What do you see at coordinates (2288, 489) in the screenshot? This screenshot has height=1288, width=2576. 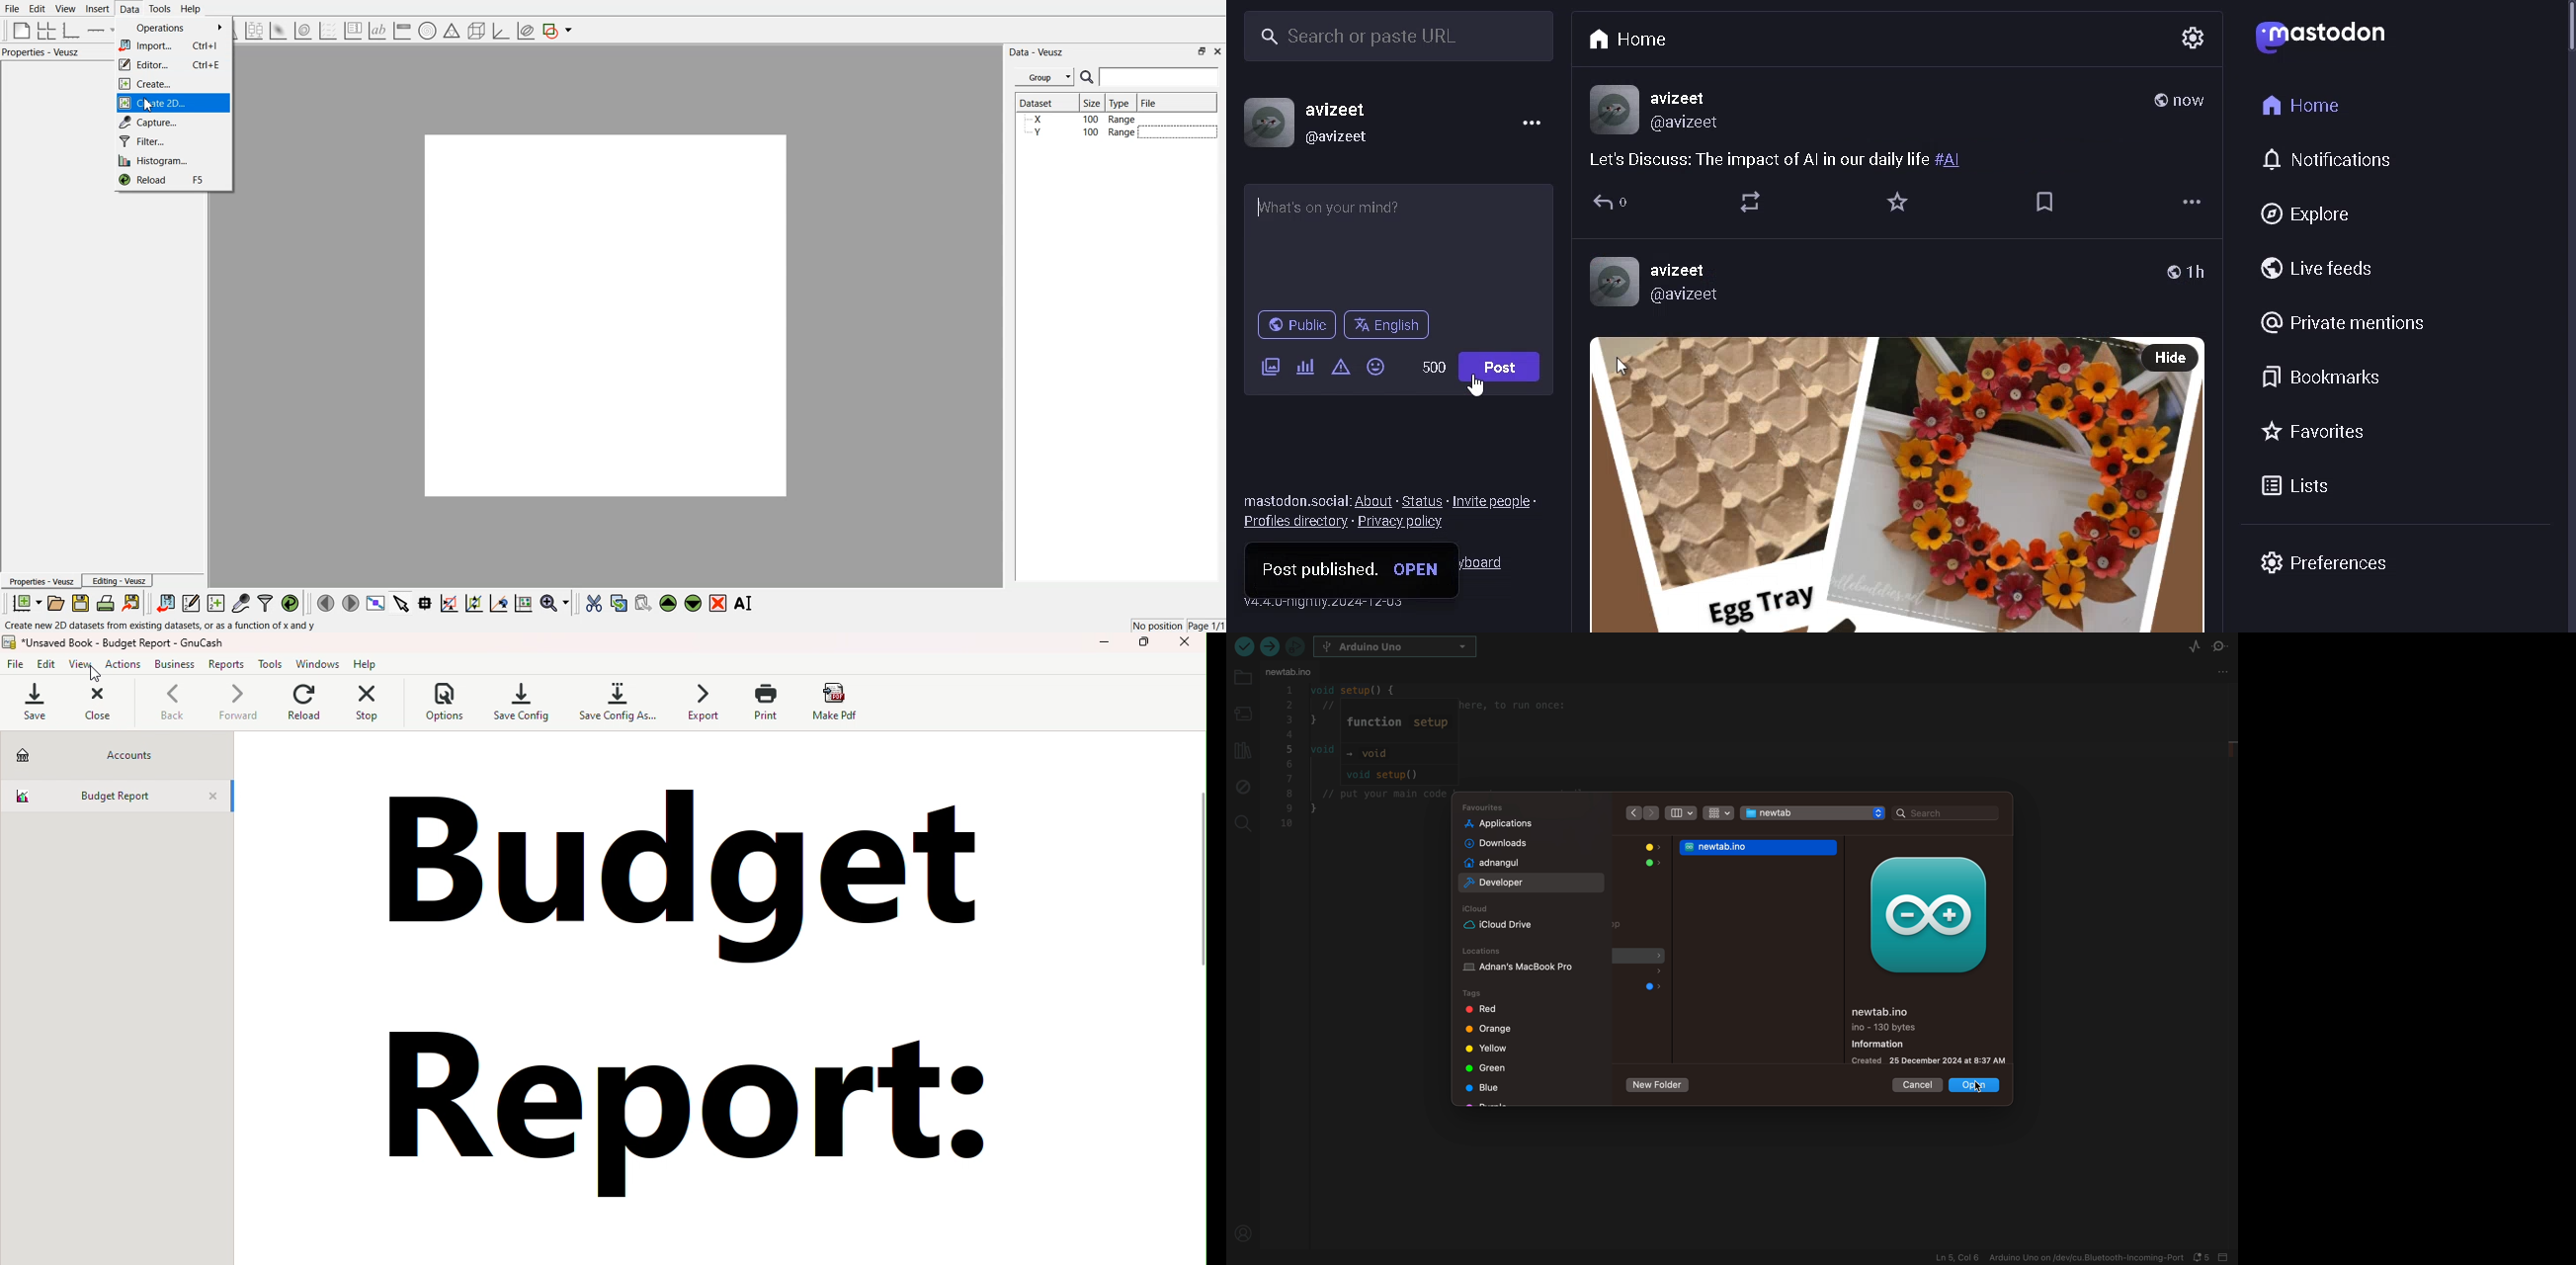 I see `LISTS` at bounding box center [2288, 489].